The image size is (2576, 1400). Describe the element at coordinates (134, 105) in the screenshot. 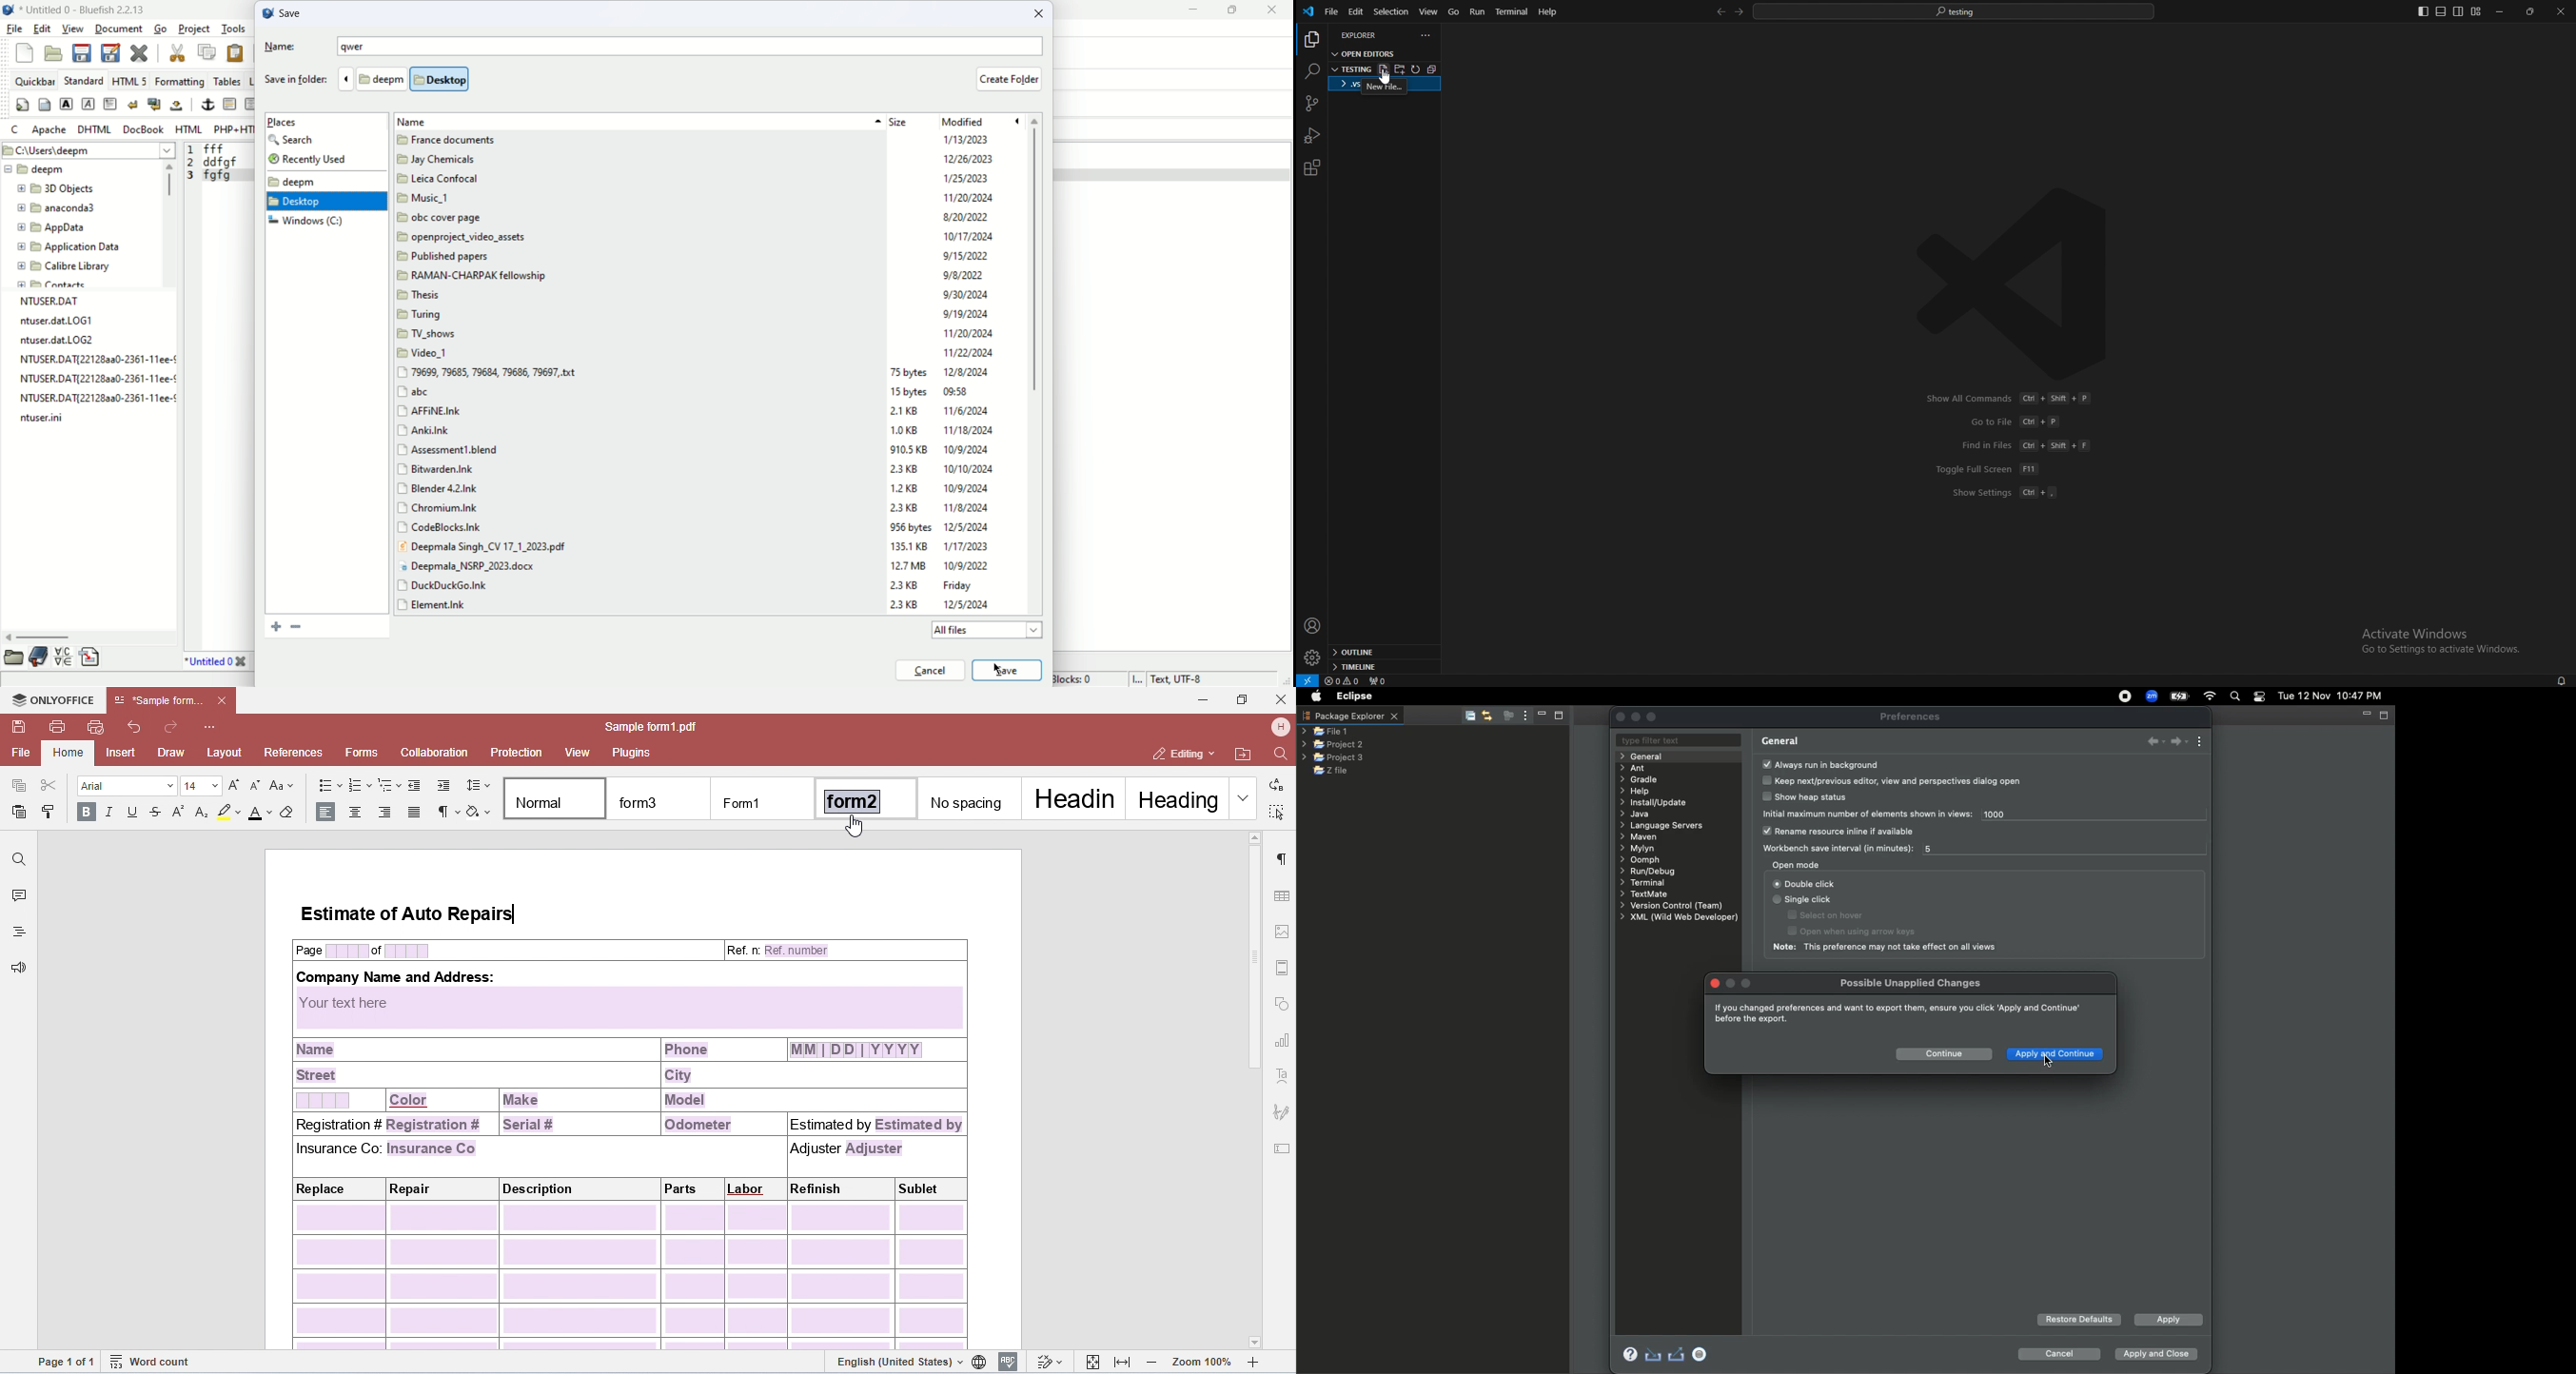

I see `break` at that location.